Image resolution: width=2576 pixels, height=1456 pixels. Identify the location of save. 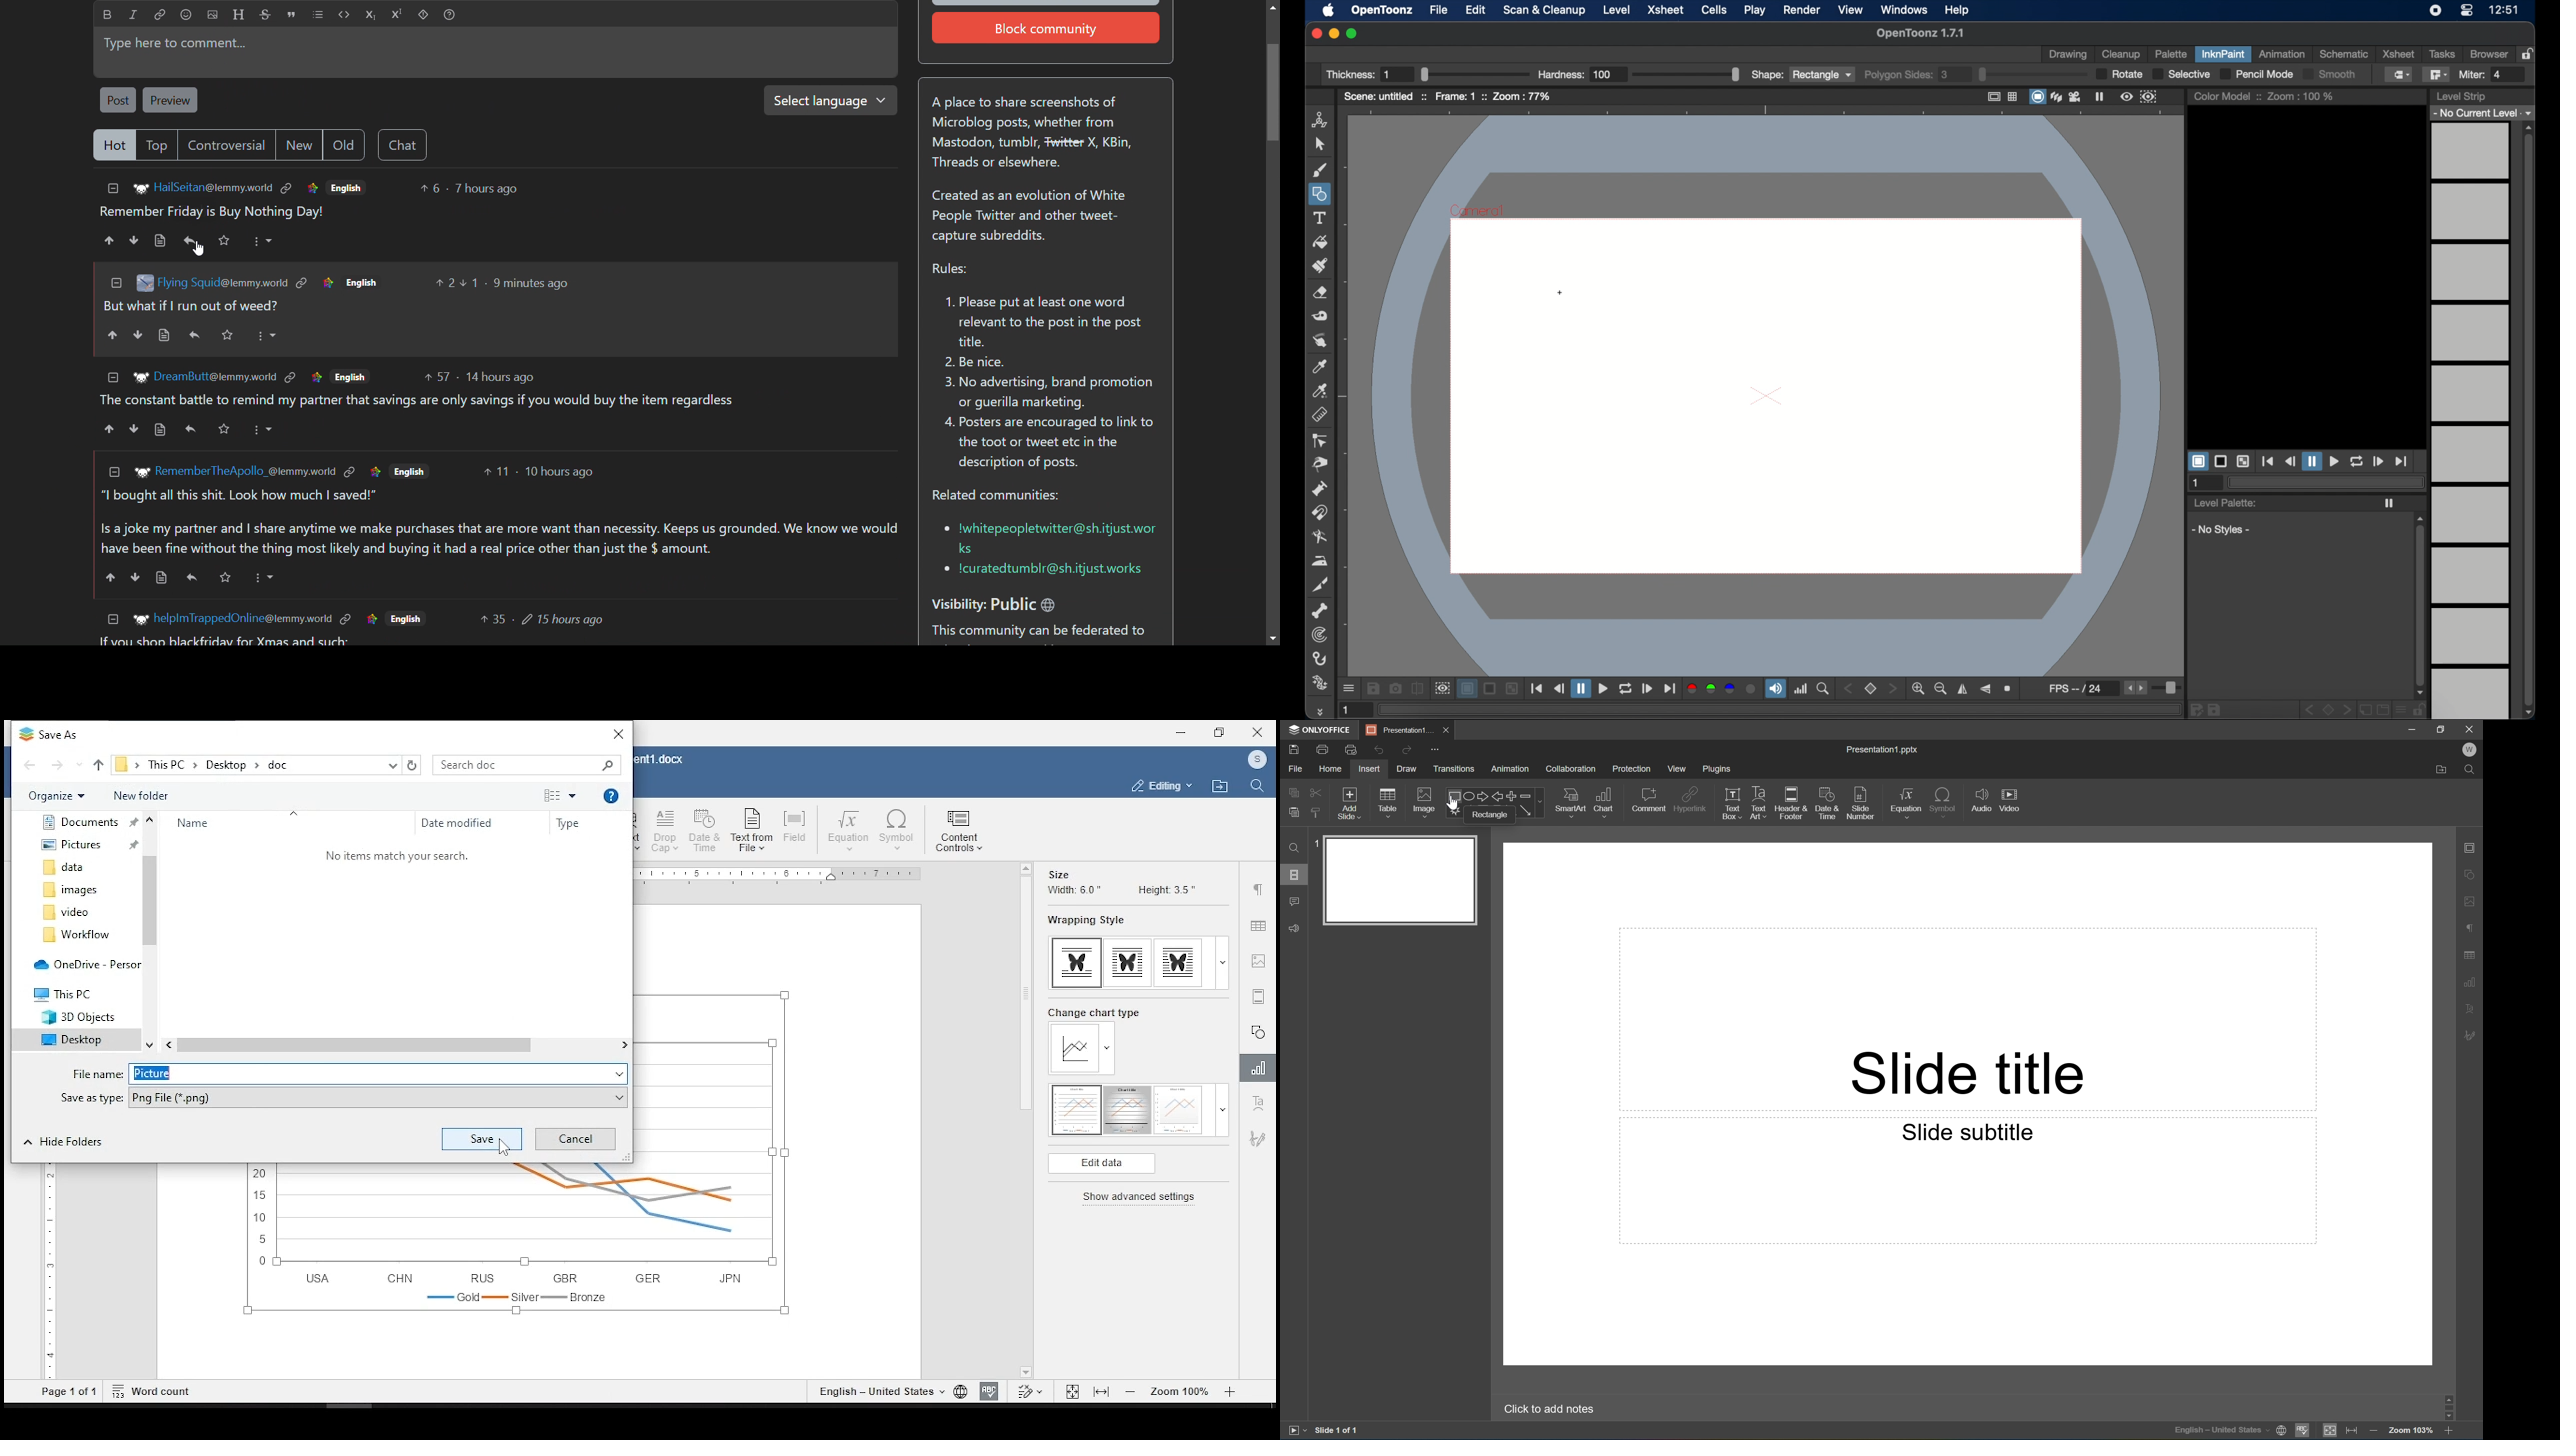
(480, 1138).